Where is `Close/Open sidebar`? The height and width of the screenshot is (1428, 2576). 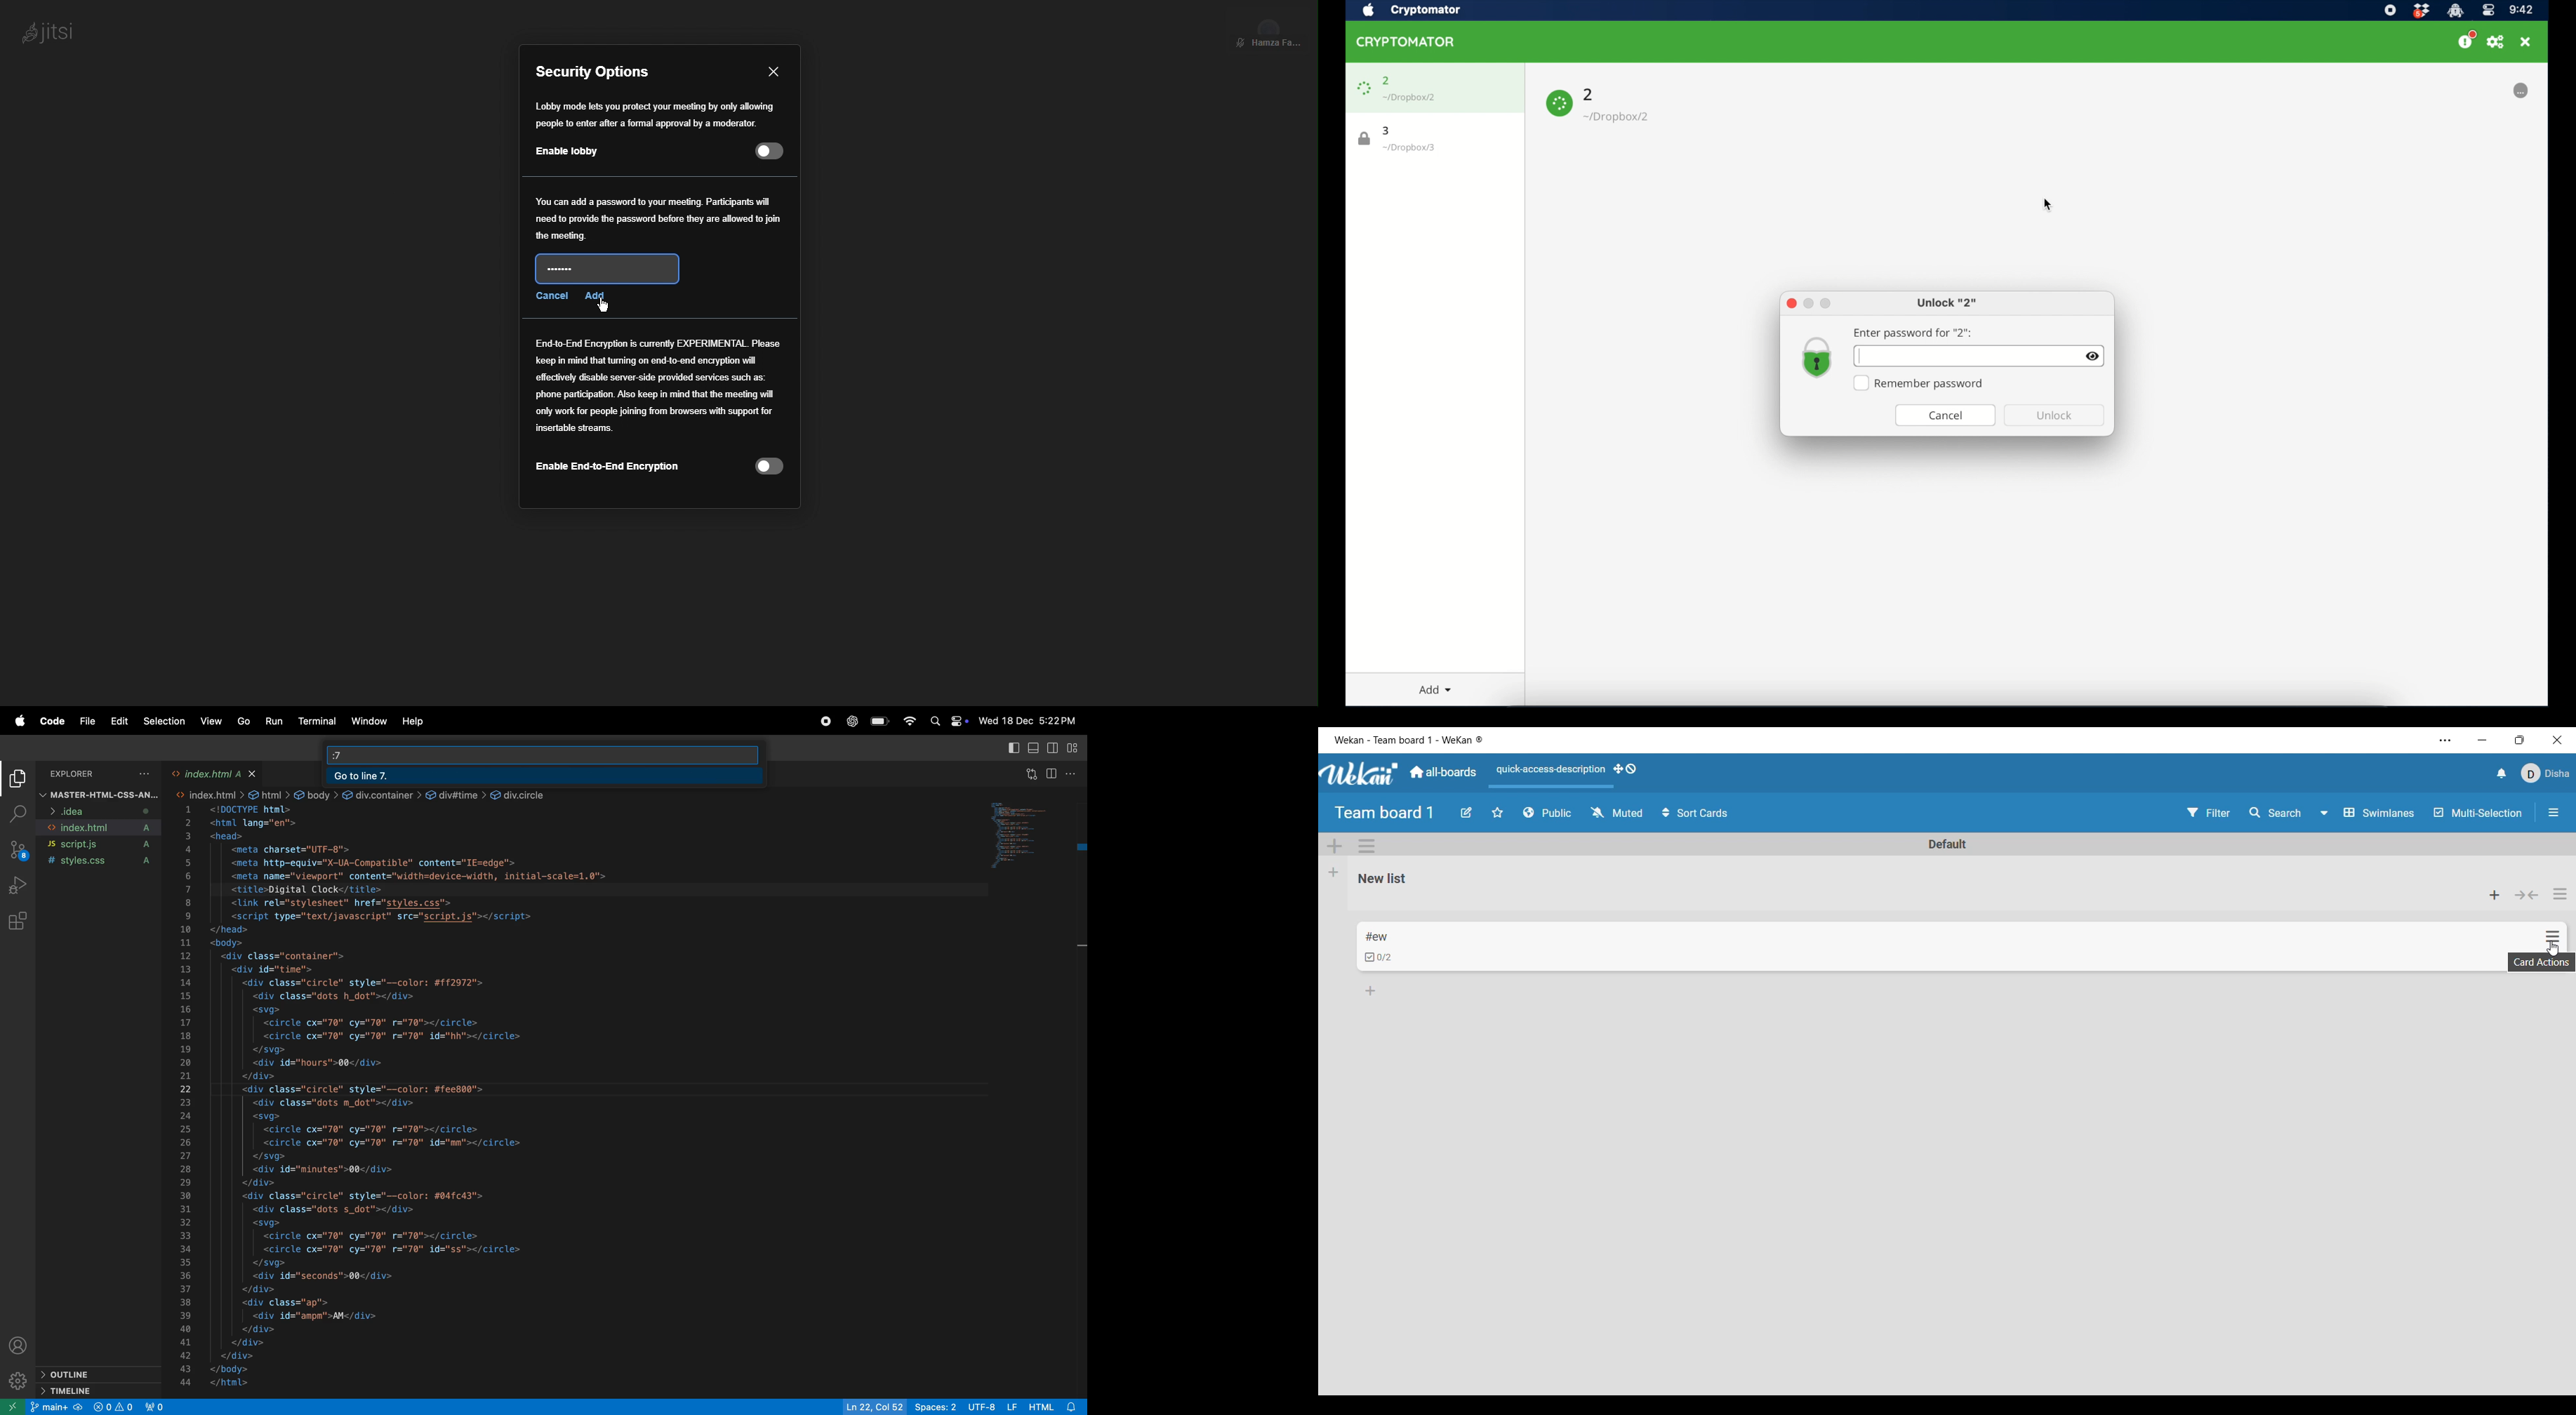 Close/Open sidebar is located at coordinates (2554, 813).